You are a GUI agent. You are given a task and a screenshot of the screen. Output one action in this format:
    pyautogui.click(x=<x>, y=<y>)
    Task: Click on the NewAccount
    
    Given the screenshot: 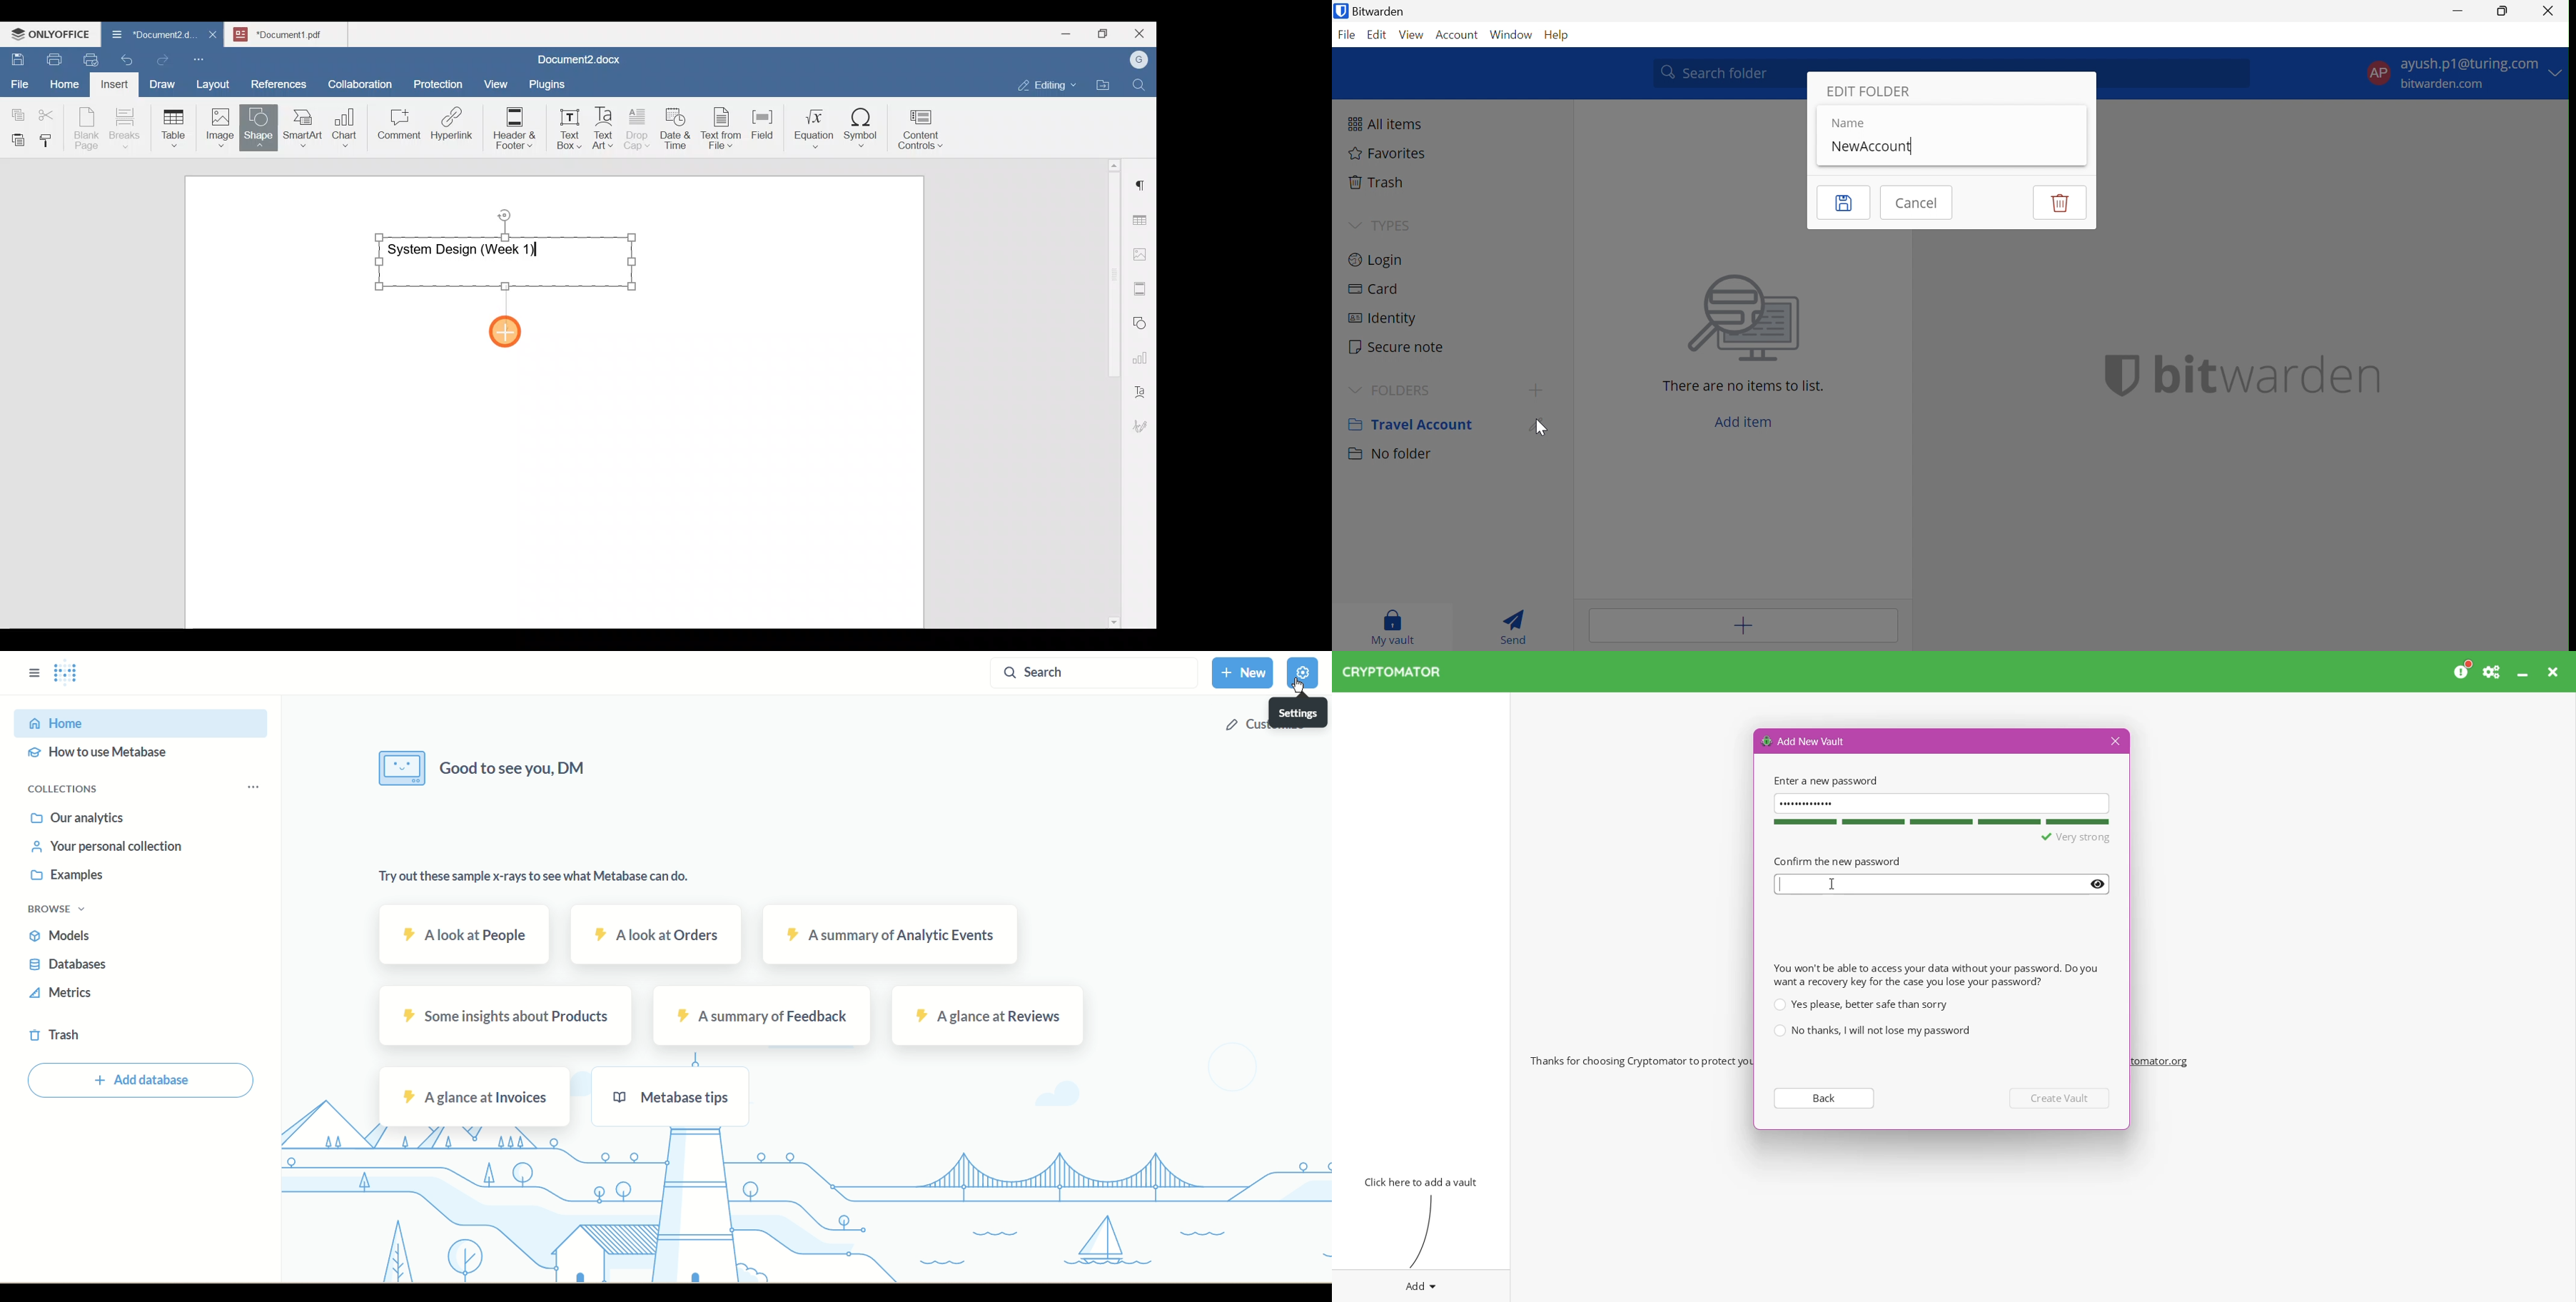 What is the action you would take?
    pyautogui.click(x=1873, y=147)
    